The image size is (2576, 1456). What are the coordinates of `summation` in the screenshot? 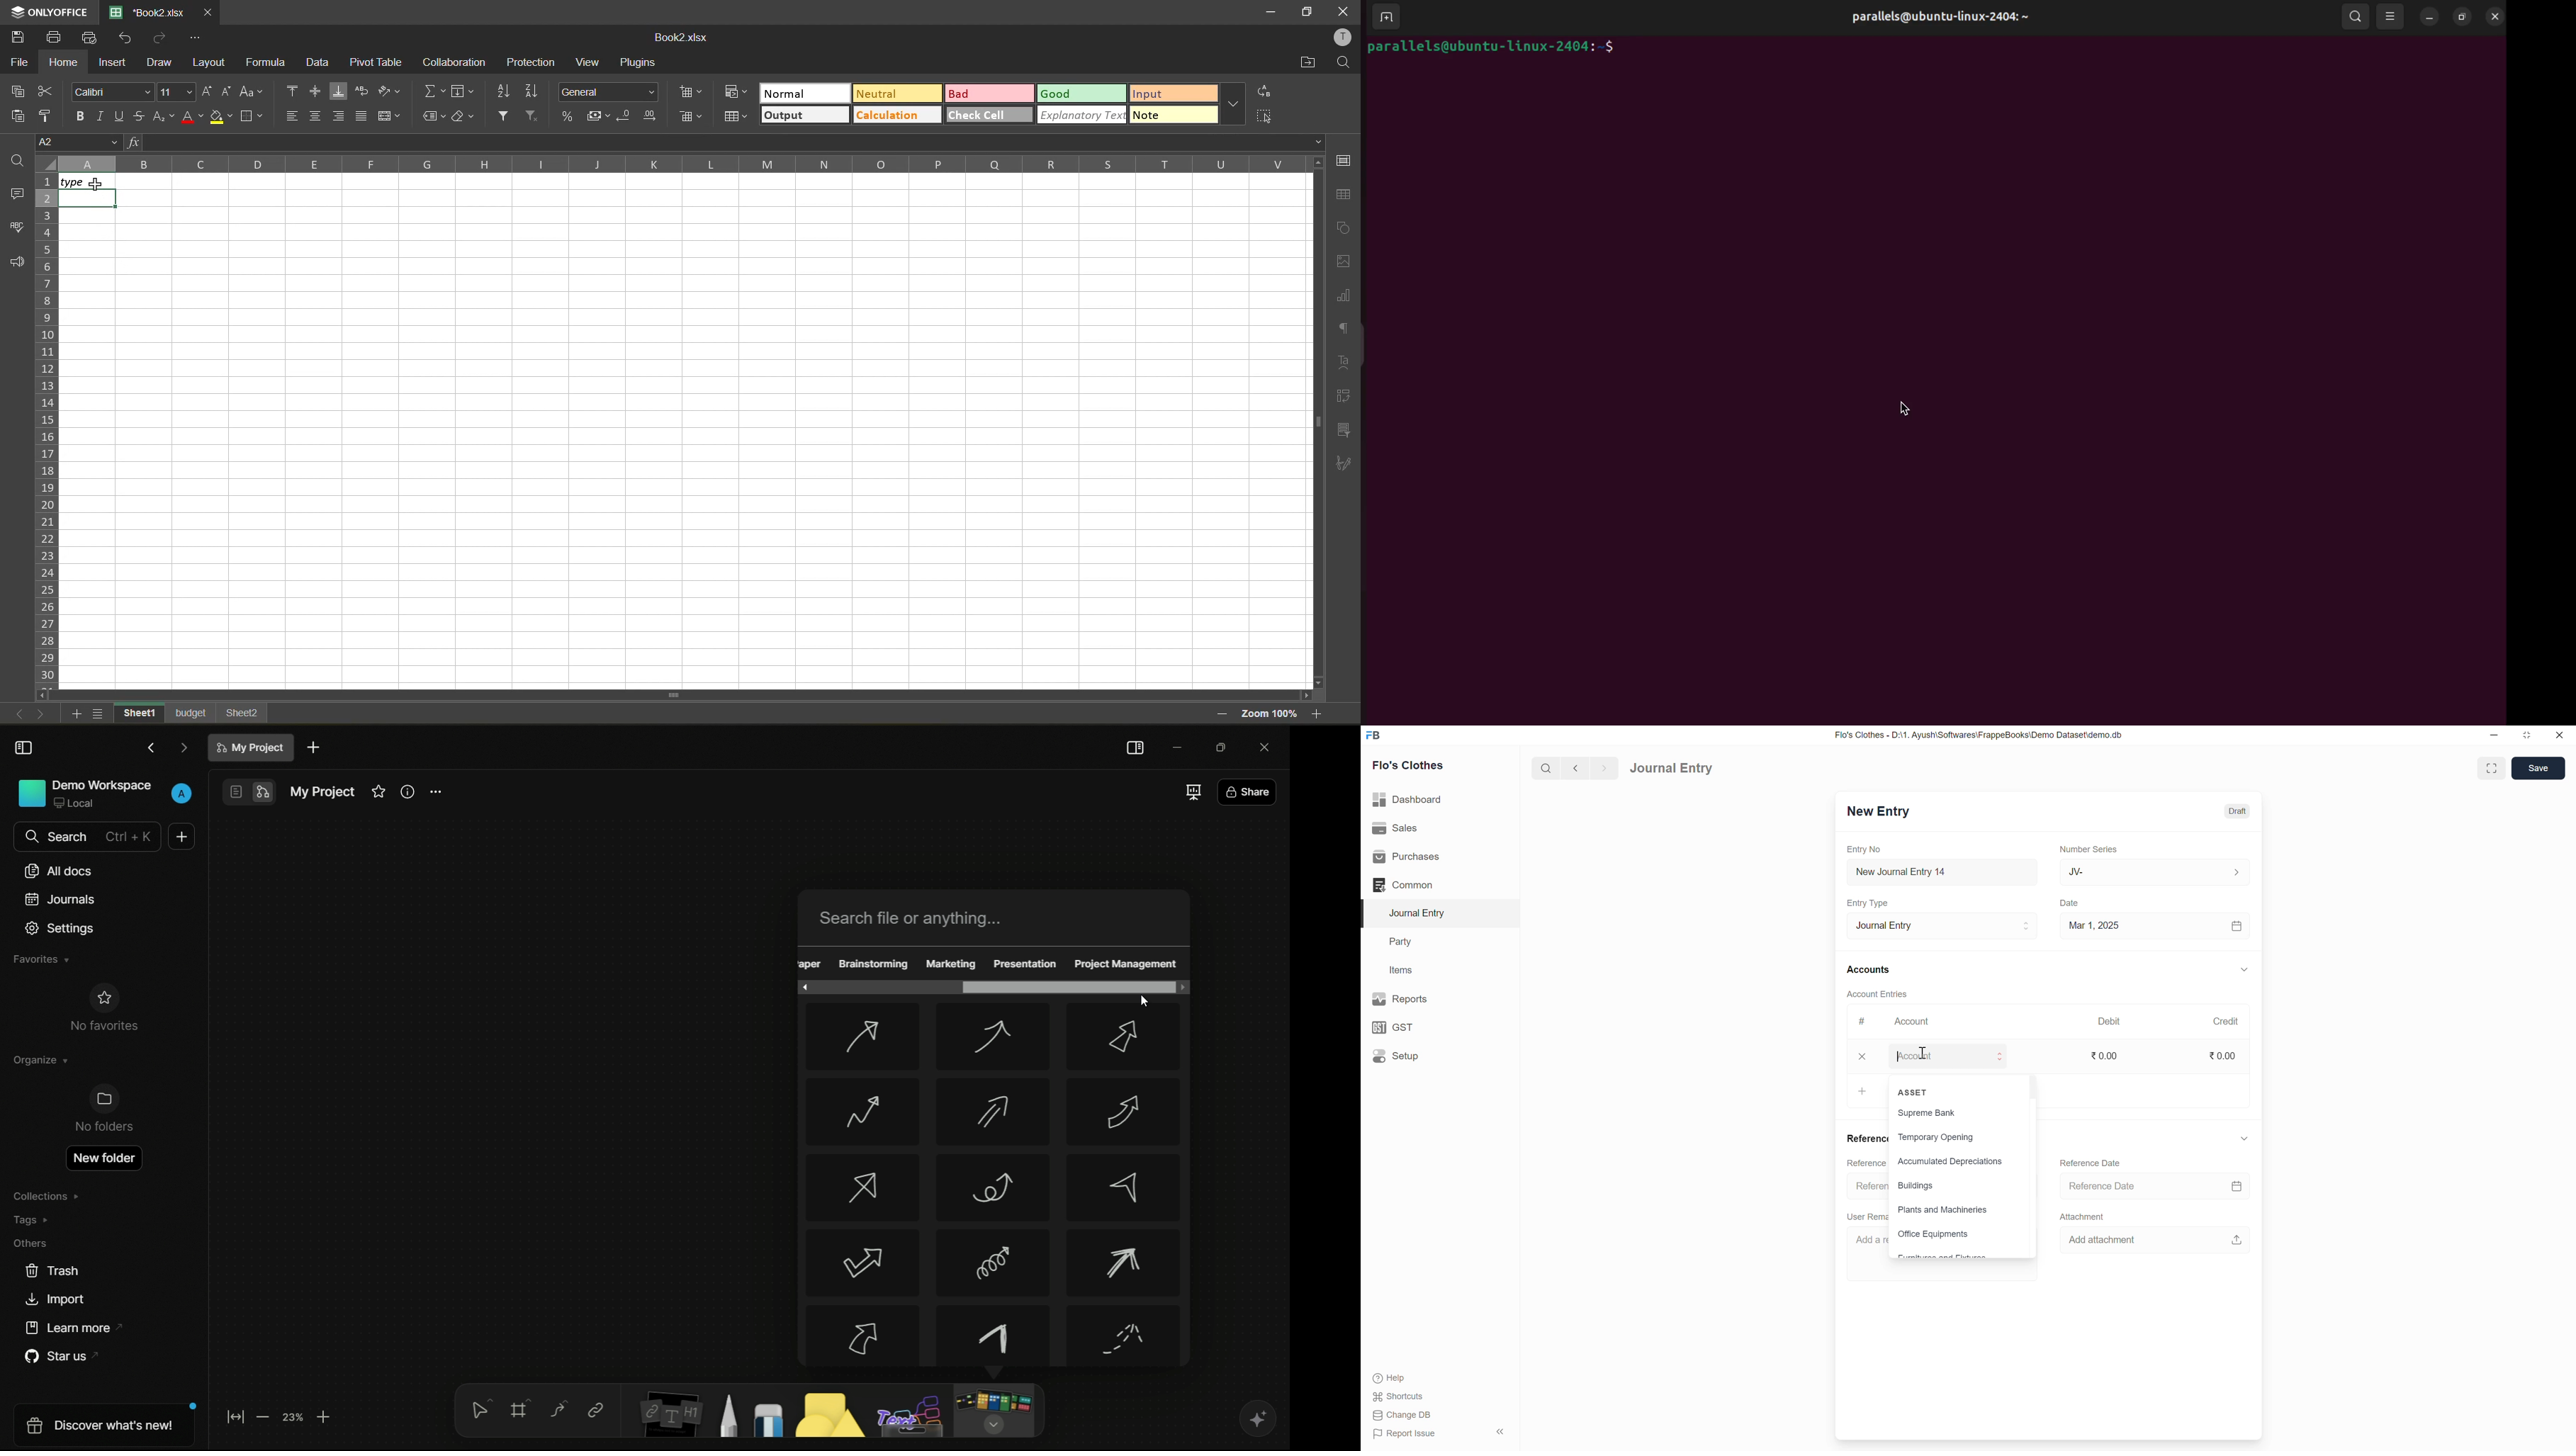 It's located at (430, 91).